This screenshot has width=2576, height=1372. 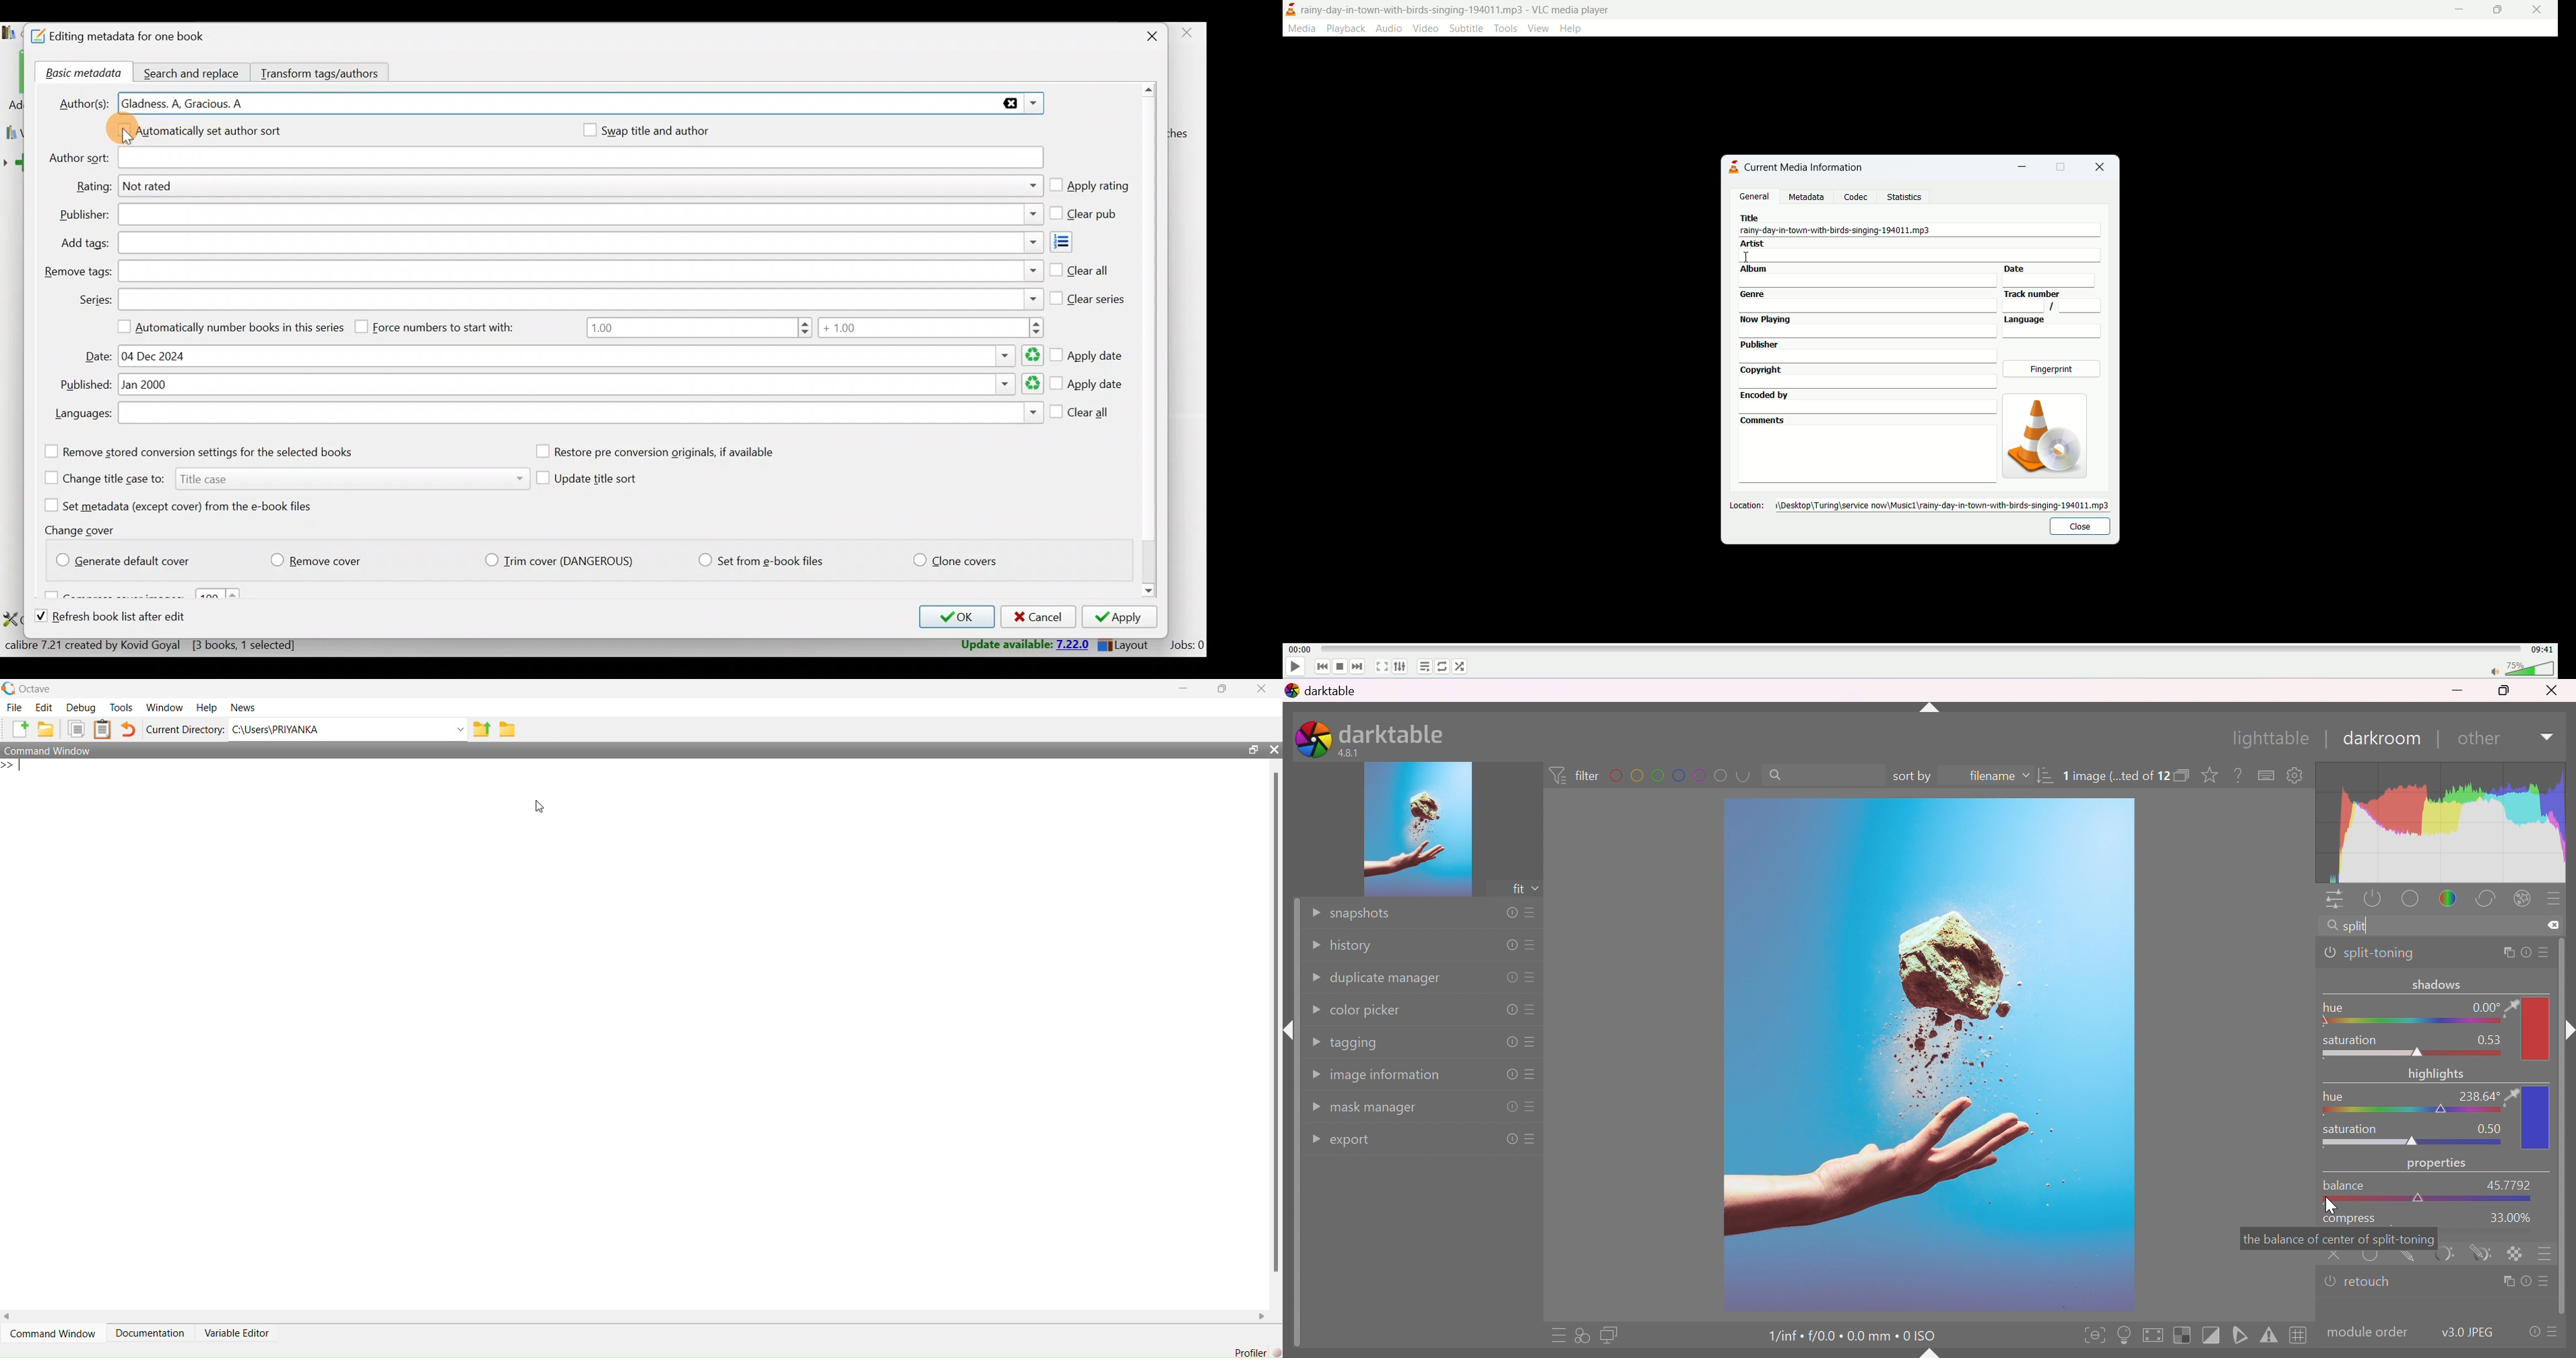 I want to click on uniformly, so click(x=2373, y=1257).